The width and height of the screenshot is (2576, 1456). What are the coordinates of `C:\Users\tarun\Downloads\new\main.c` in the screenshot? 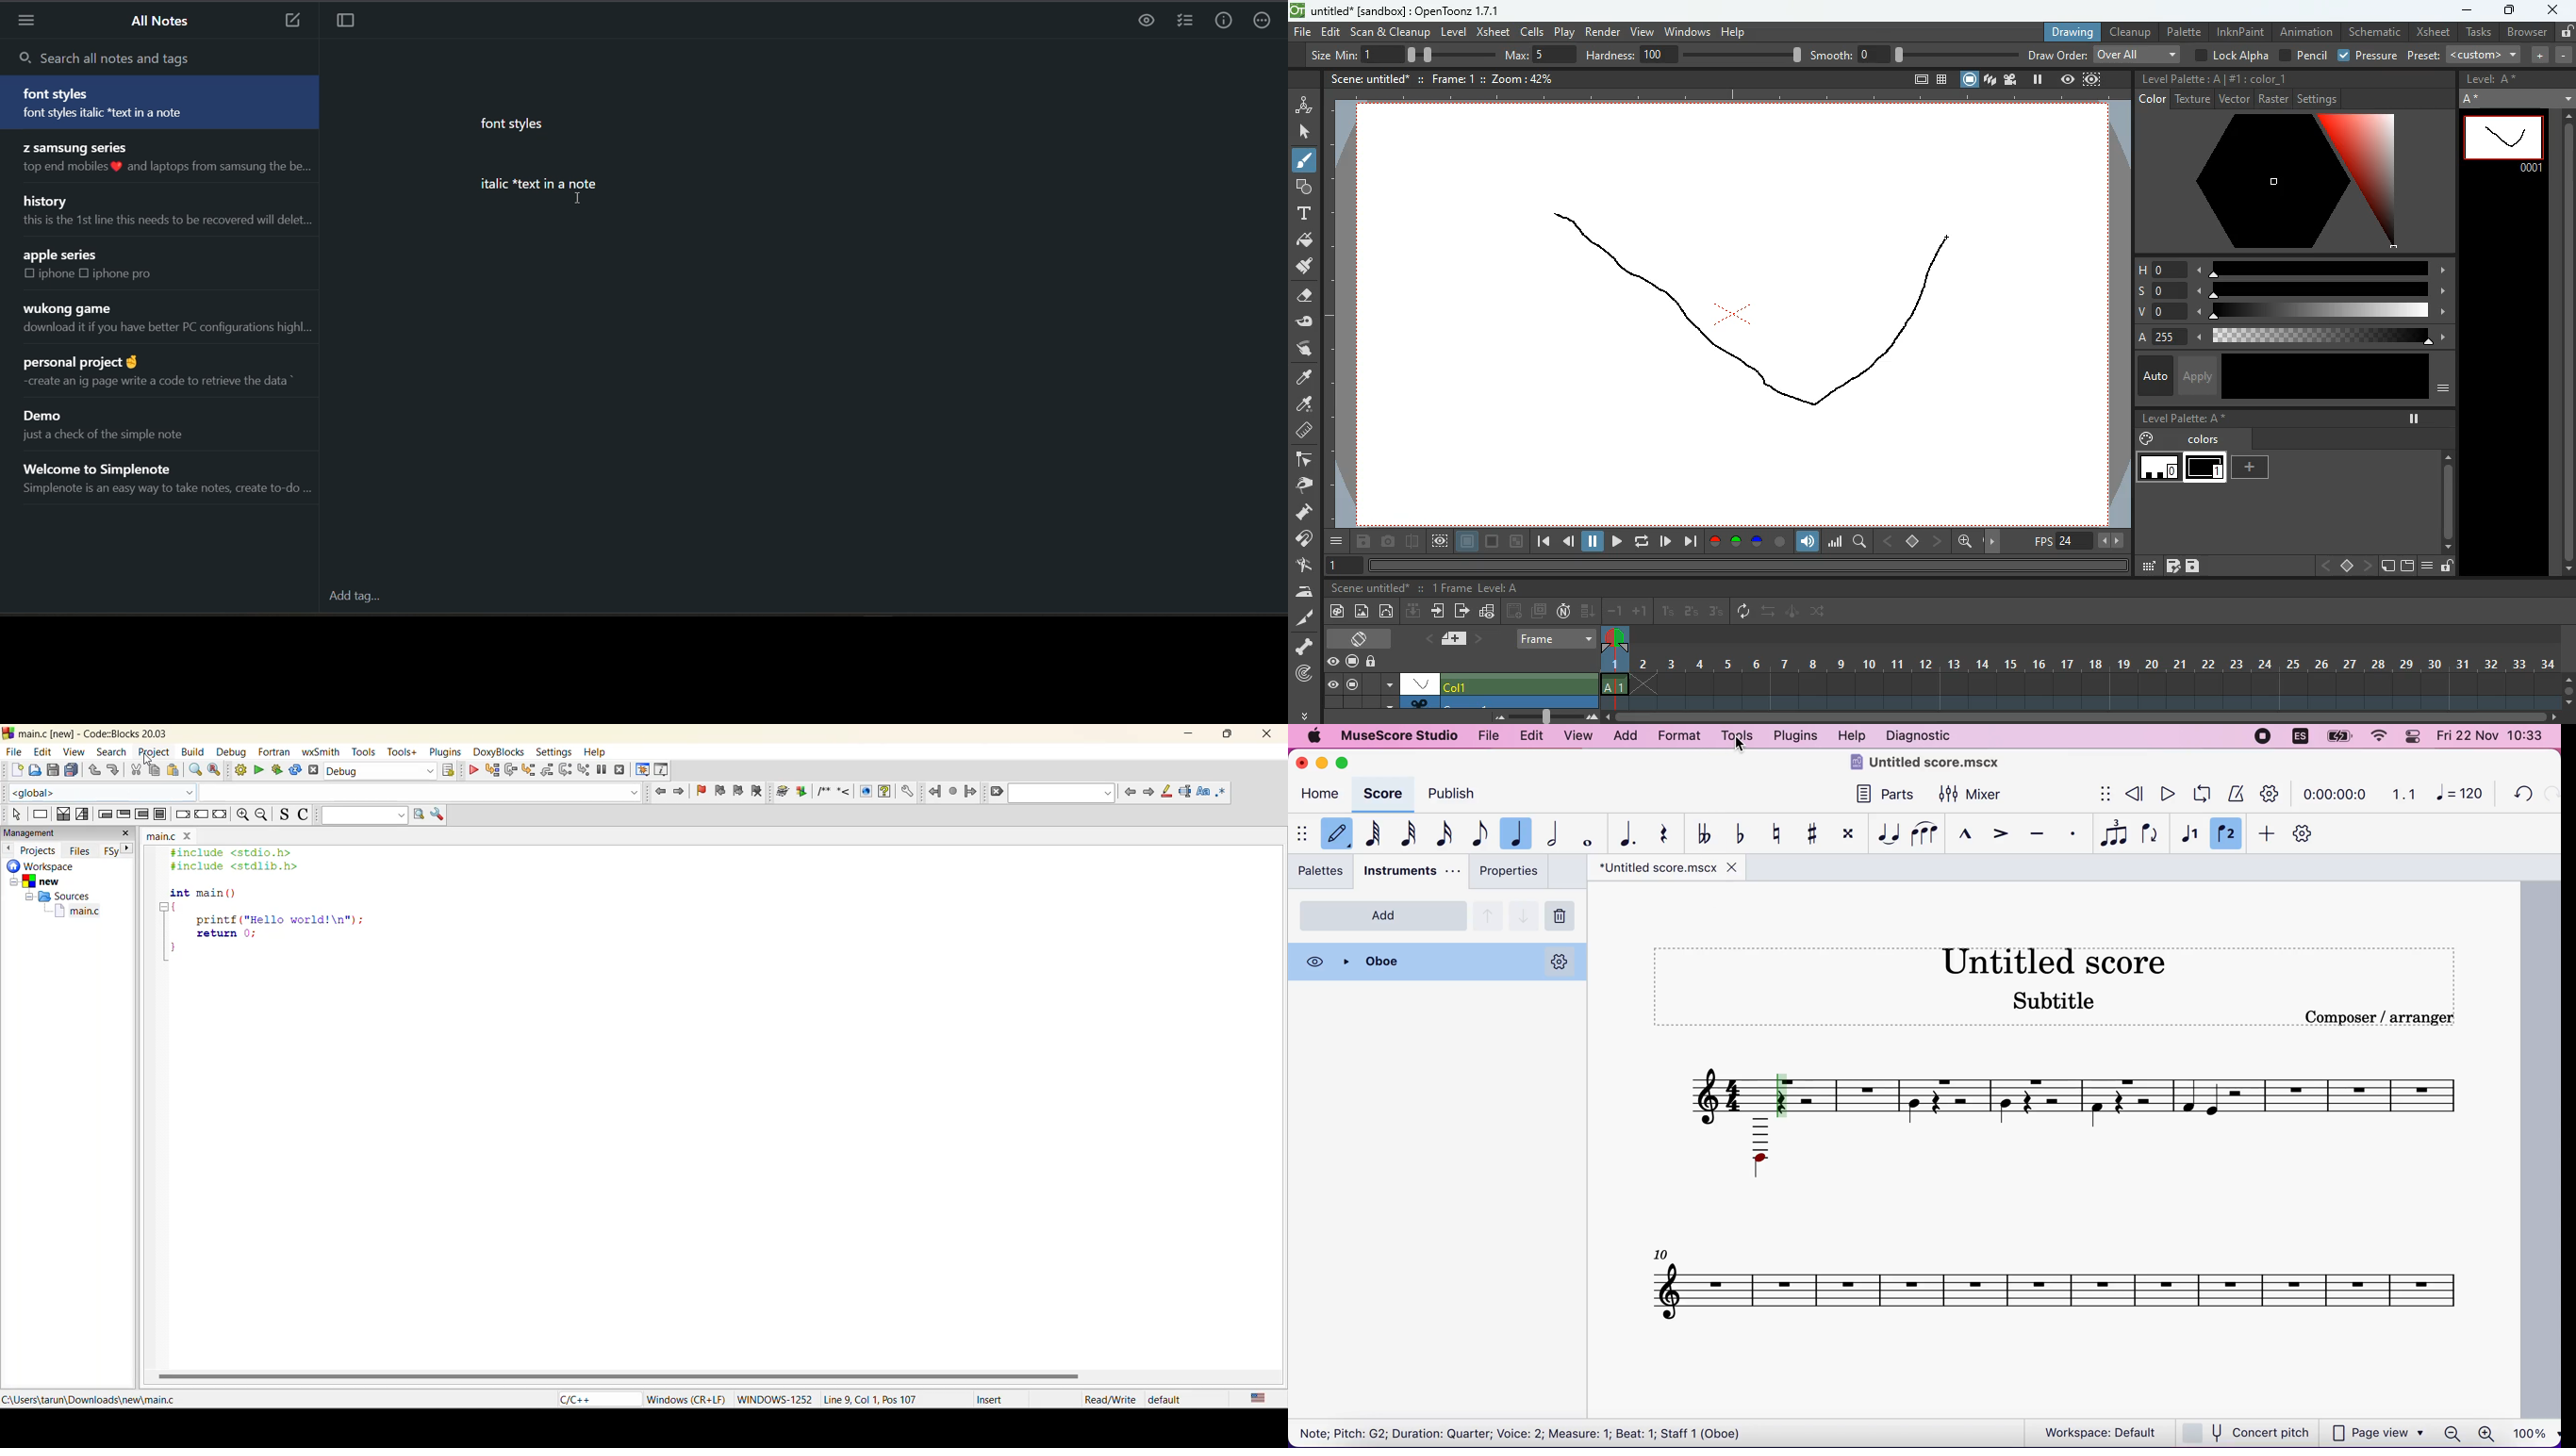 It's located at (93, 1400).